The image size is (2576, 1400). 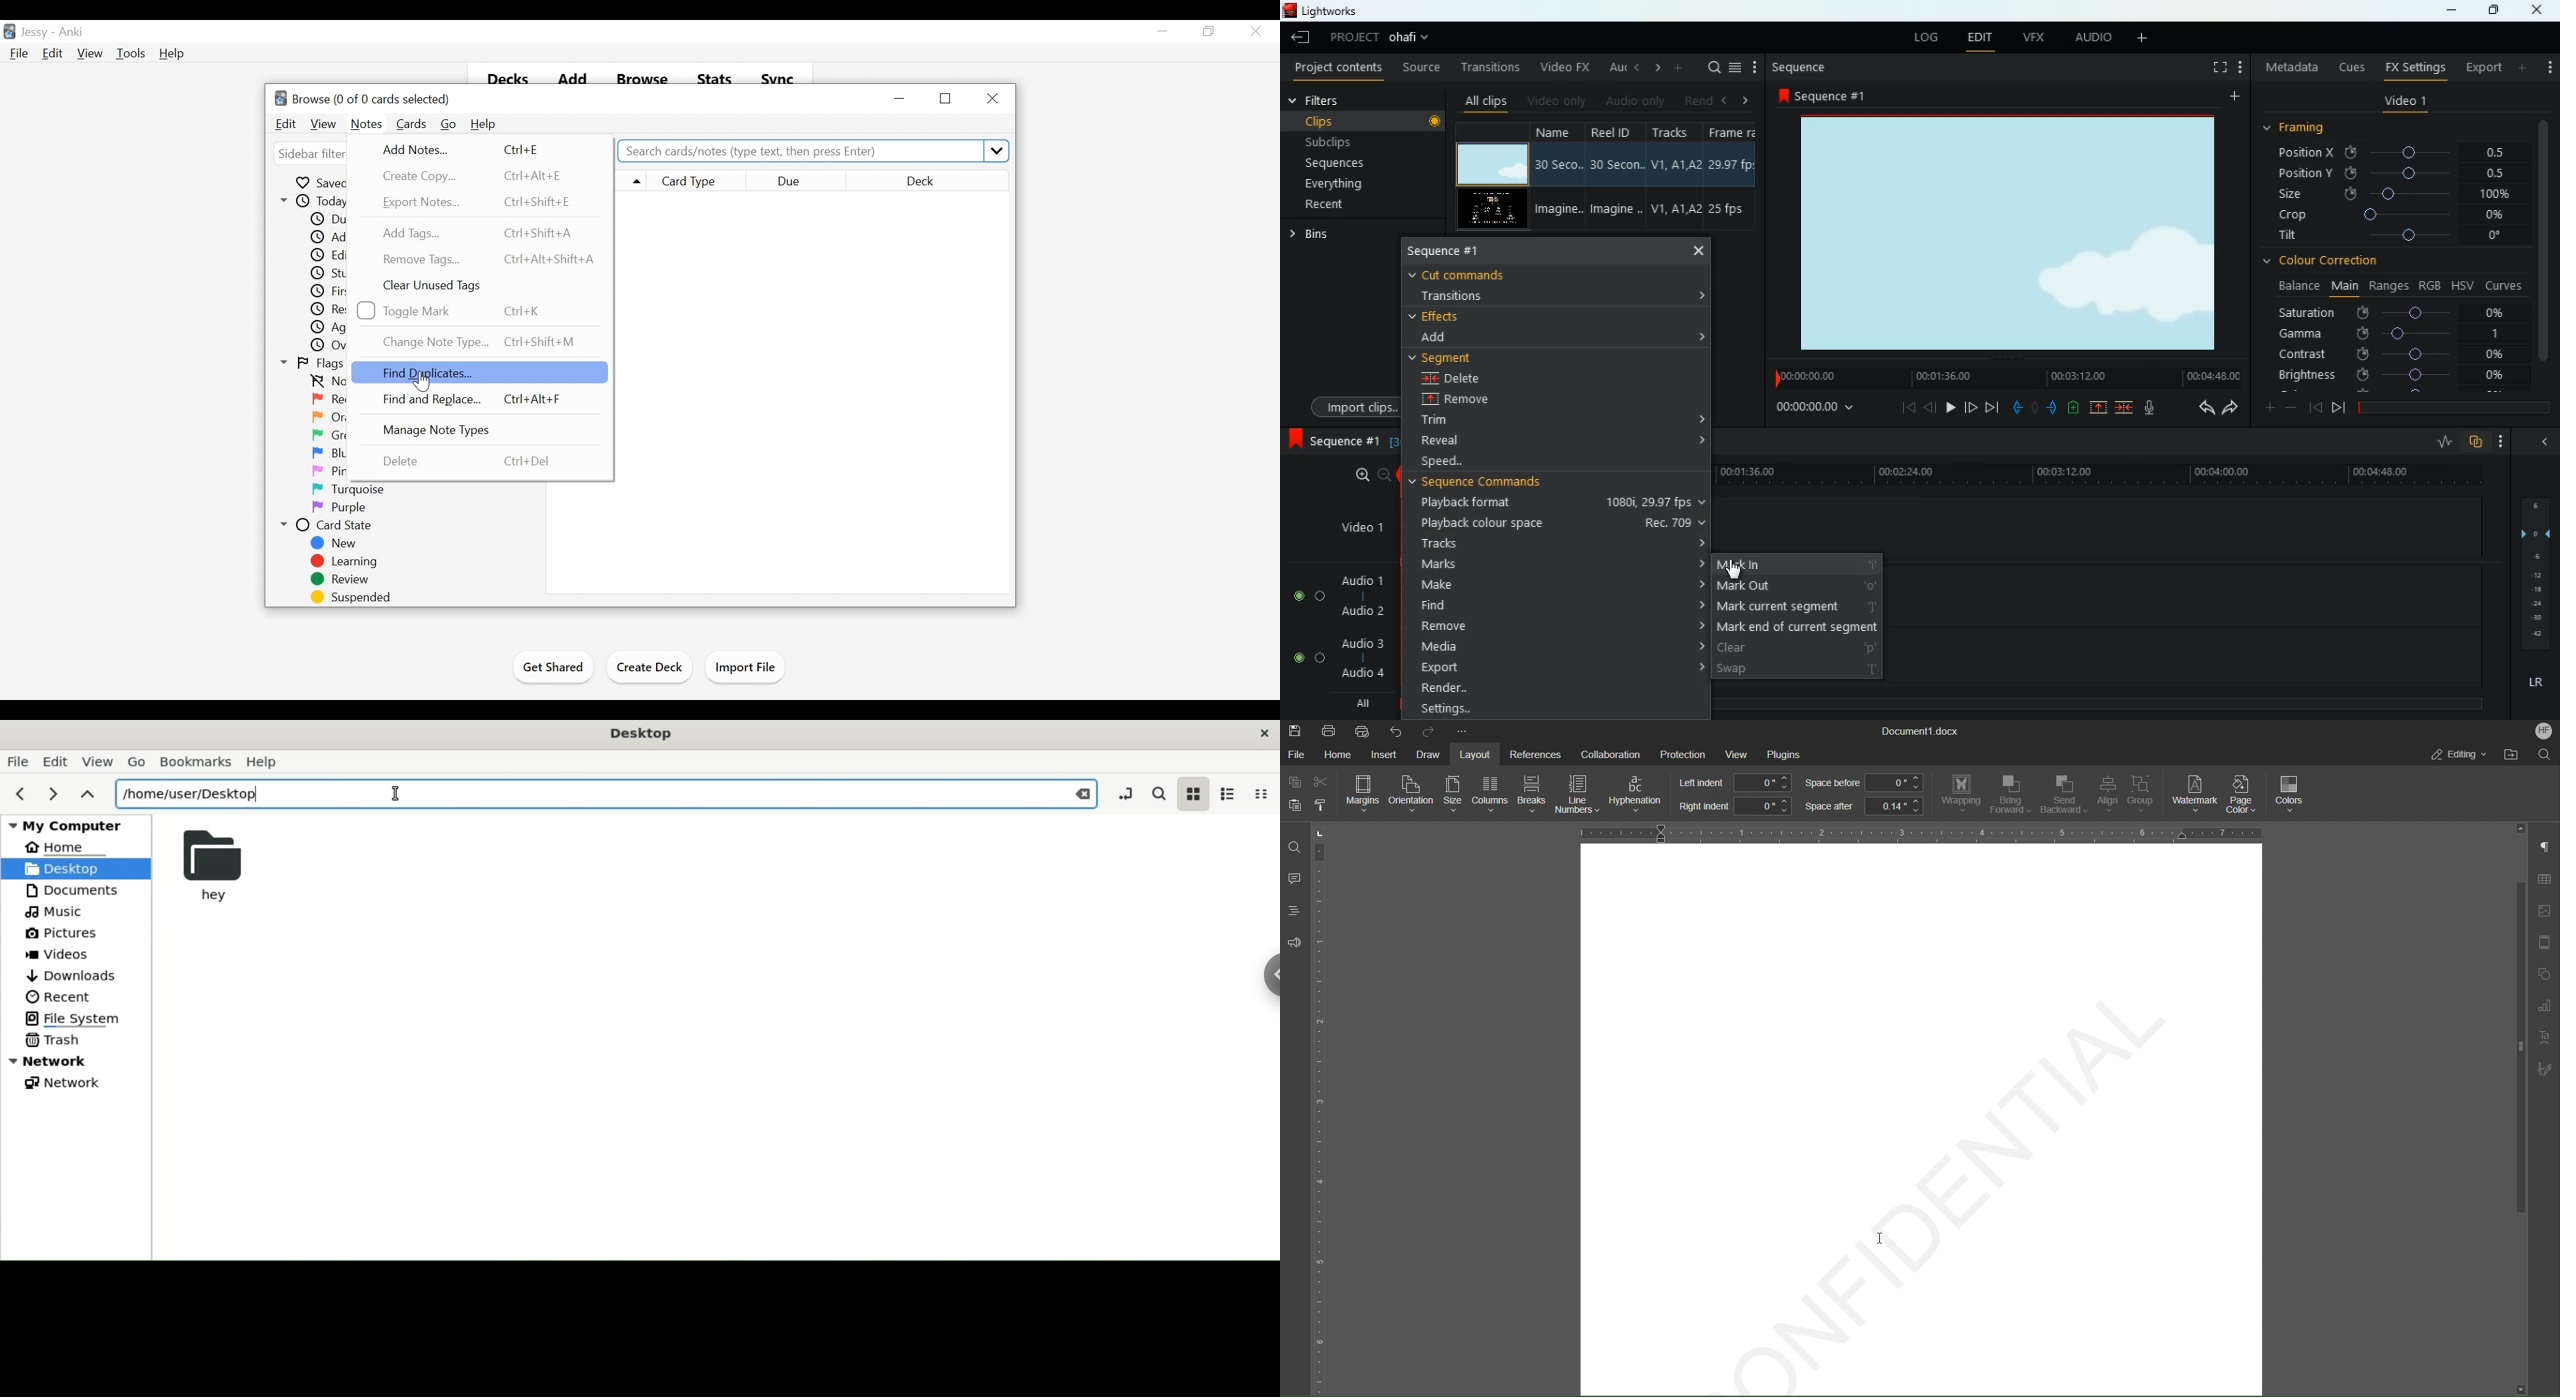 I want to click on more, so click(x=2523, y=67).